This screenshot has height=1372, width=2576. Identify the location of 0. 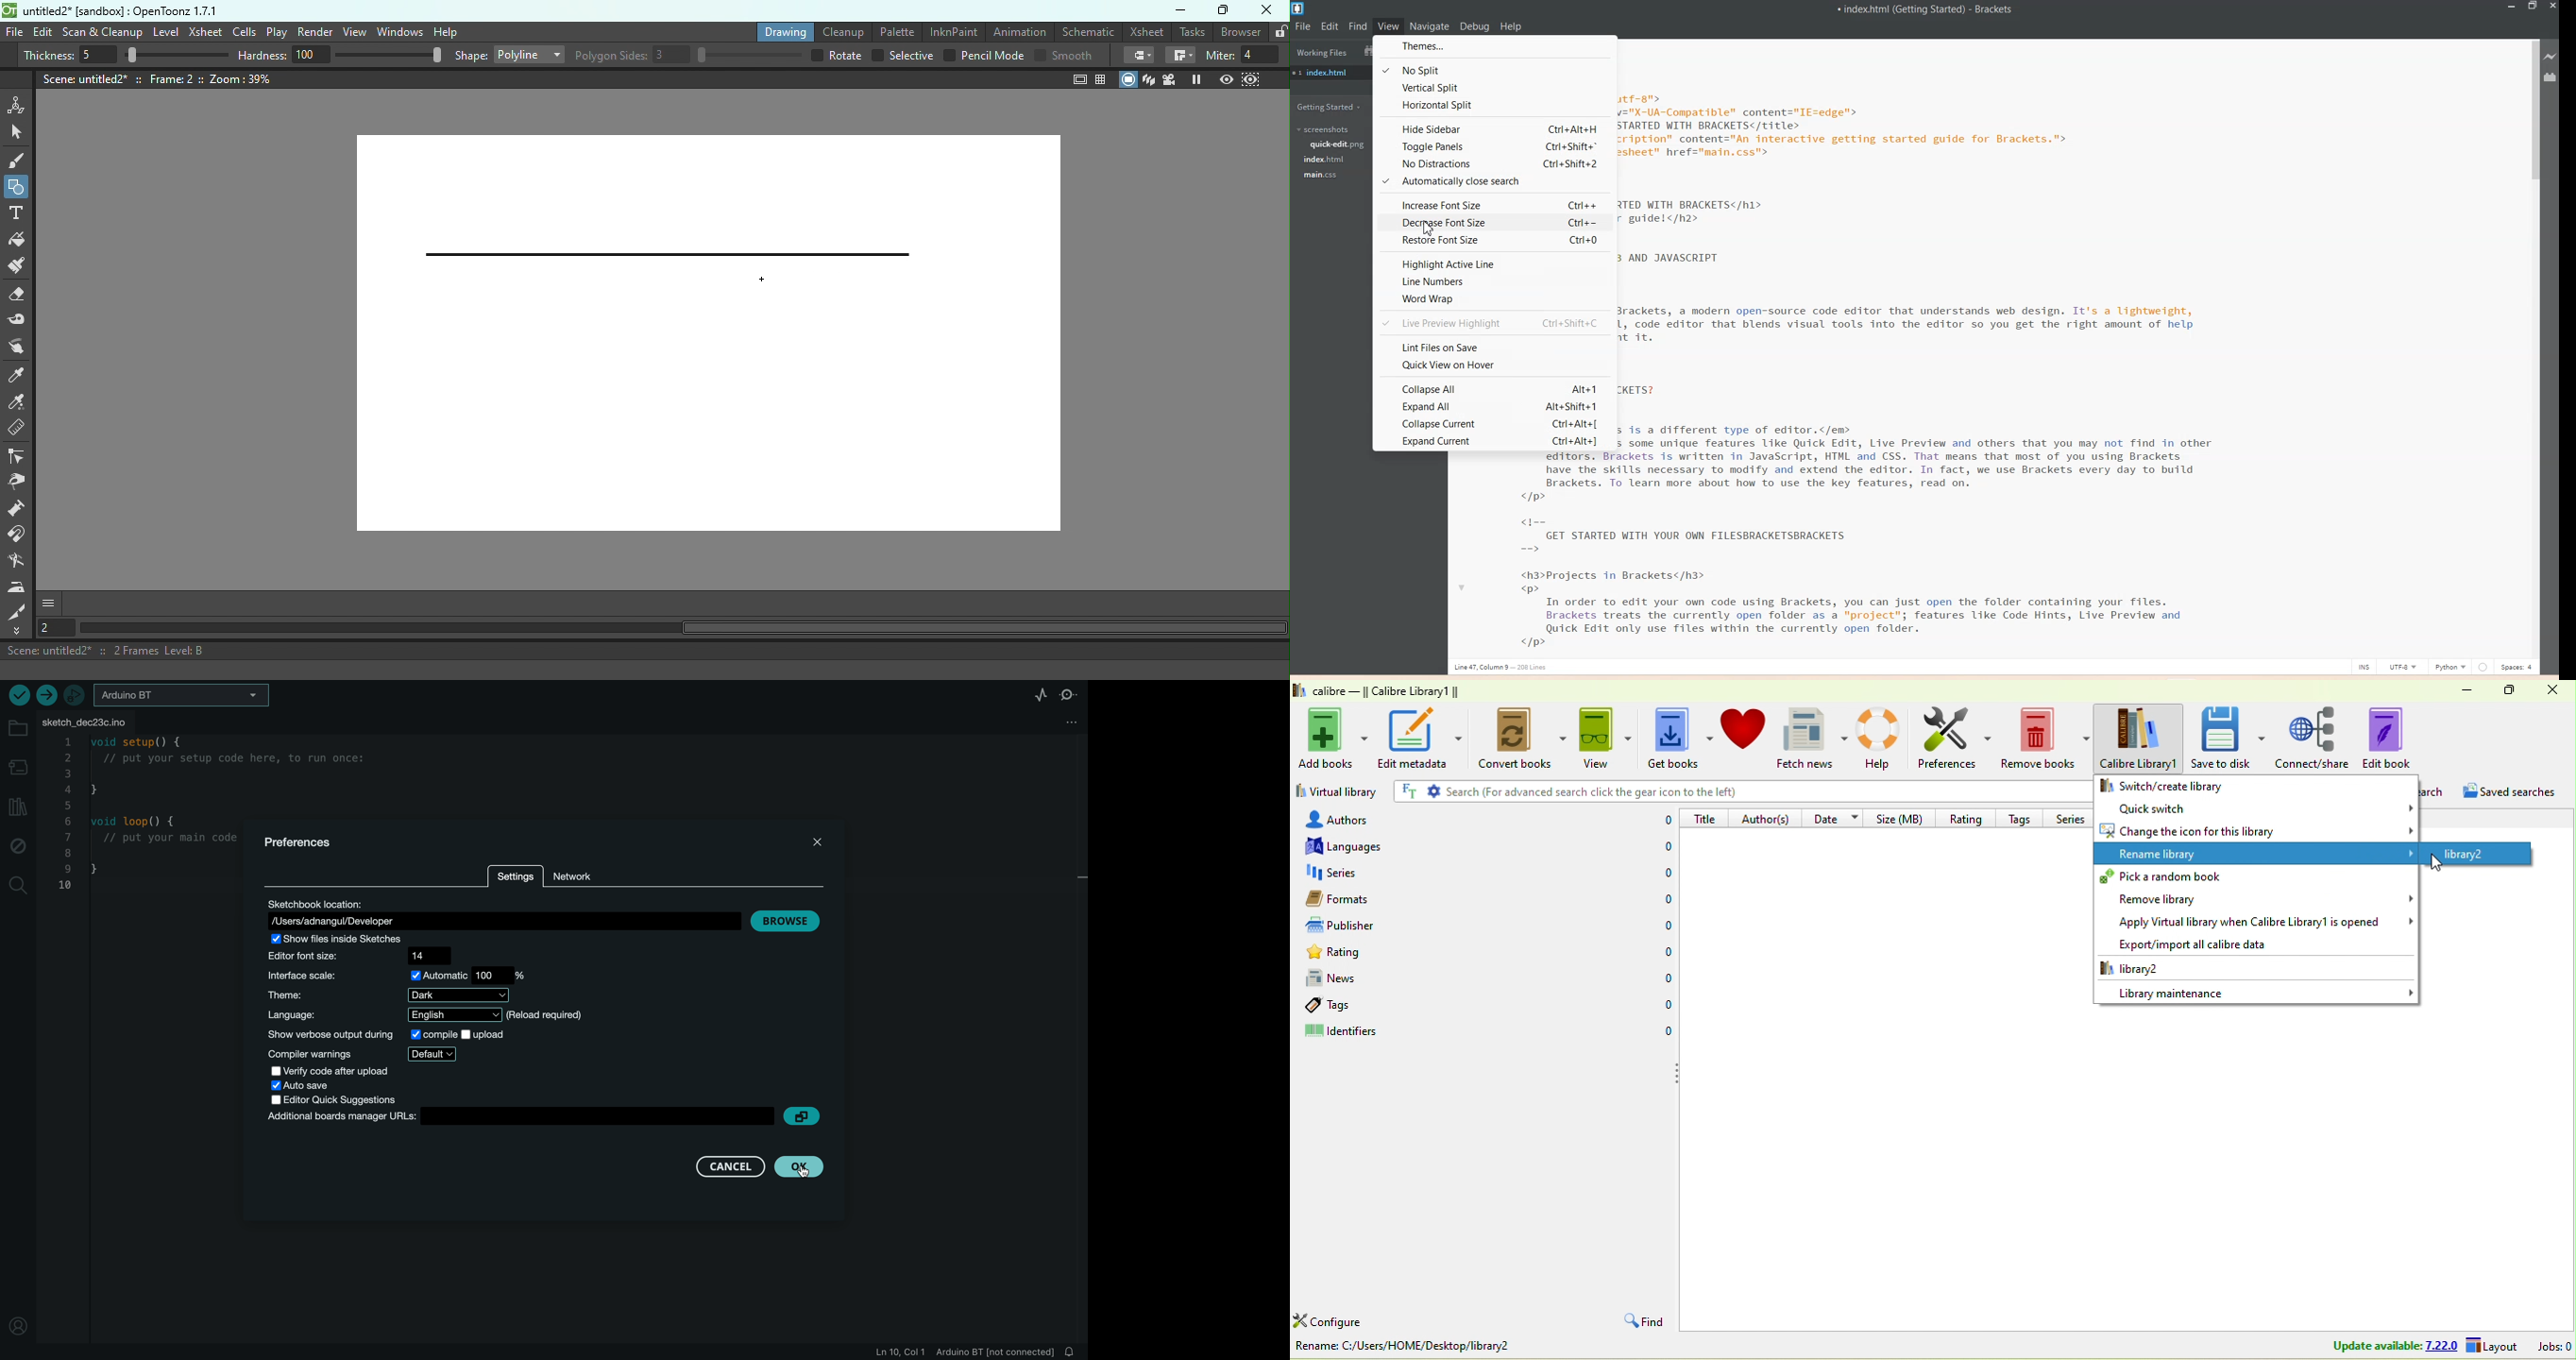
(1665, 901).